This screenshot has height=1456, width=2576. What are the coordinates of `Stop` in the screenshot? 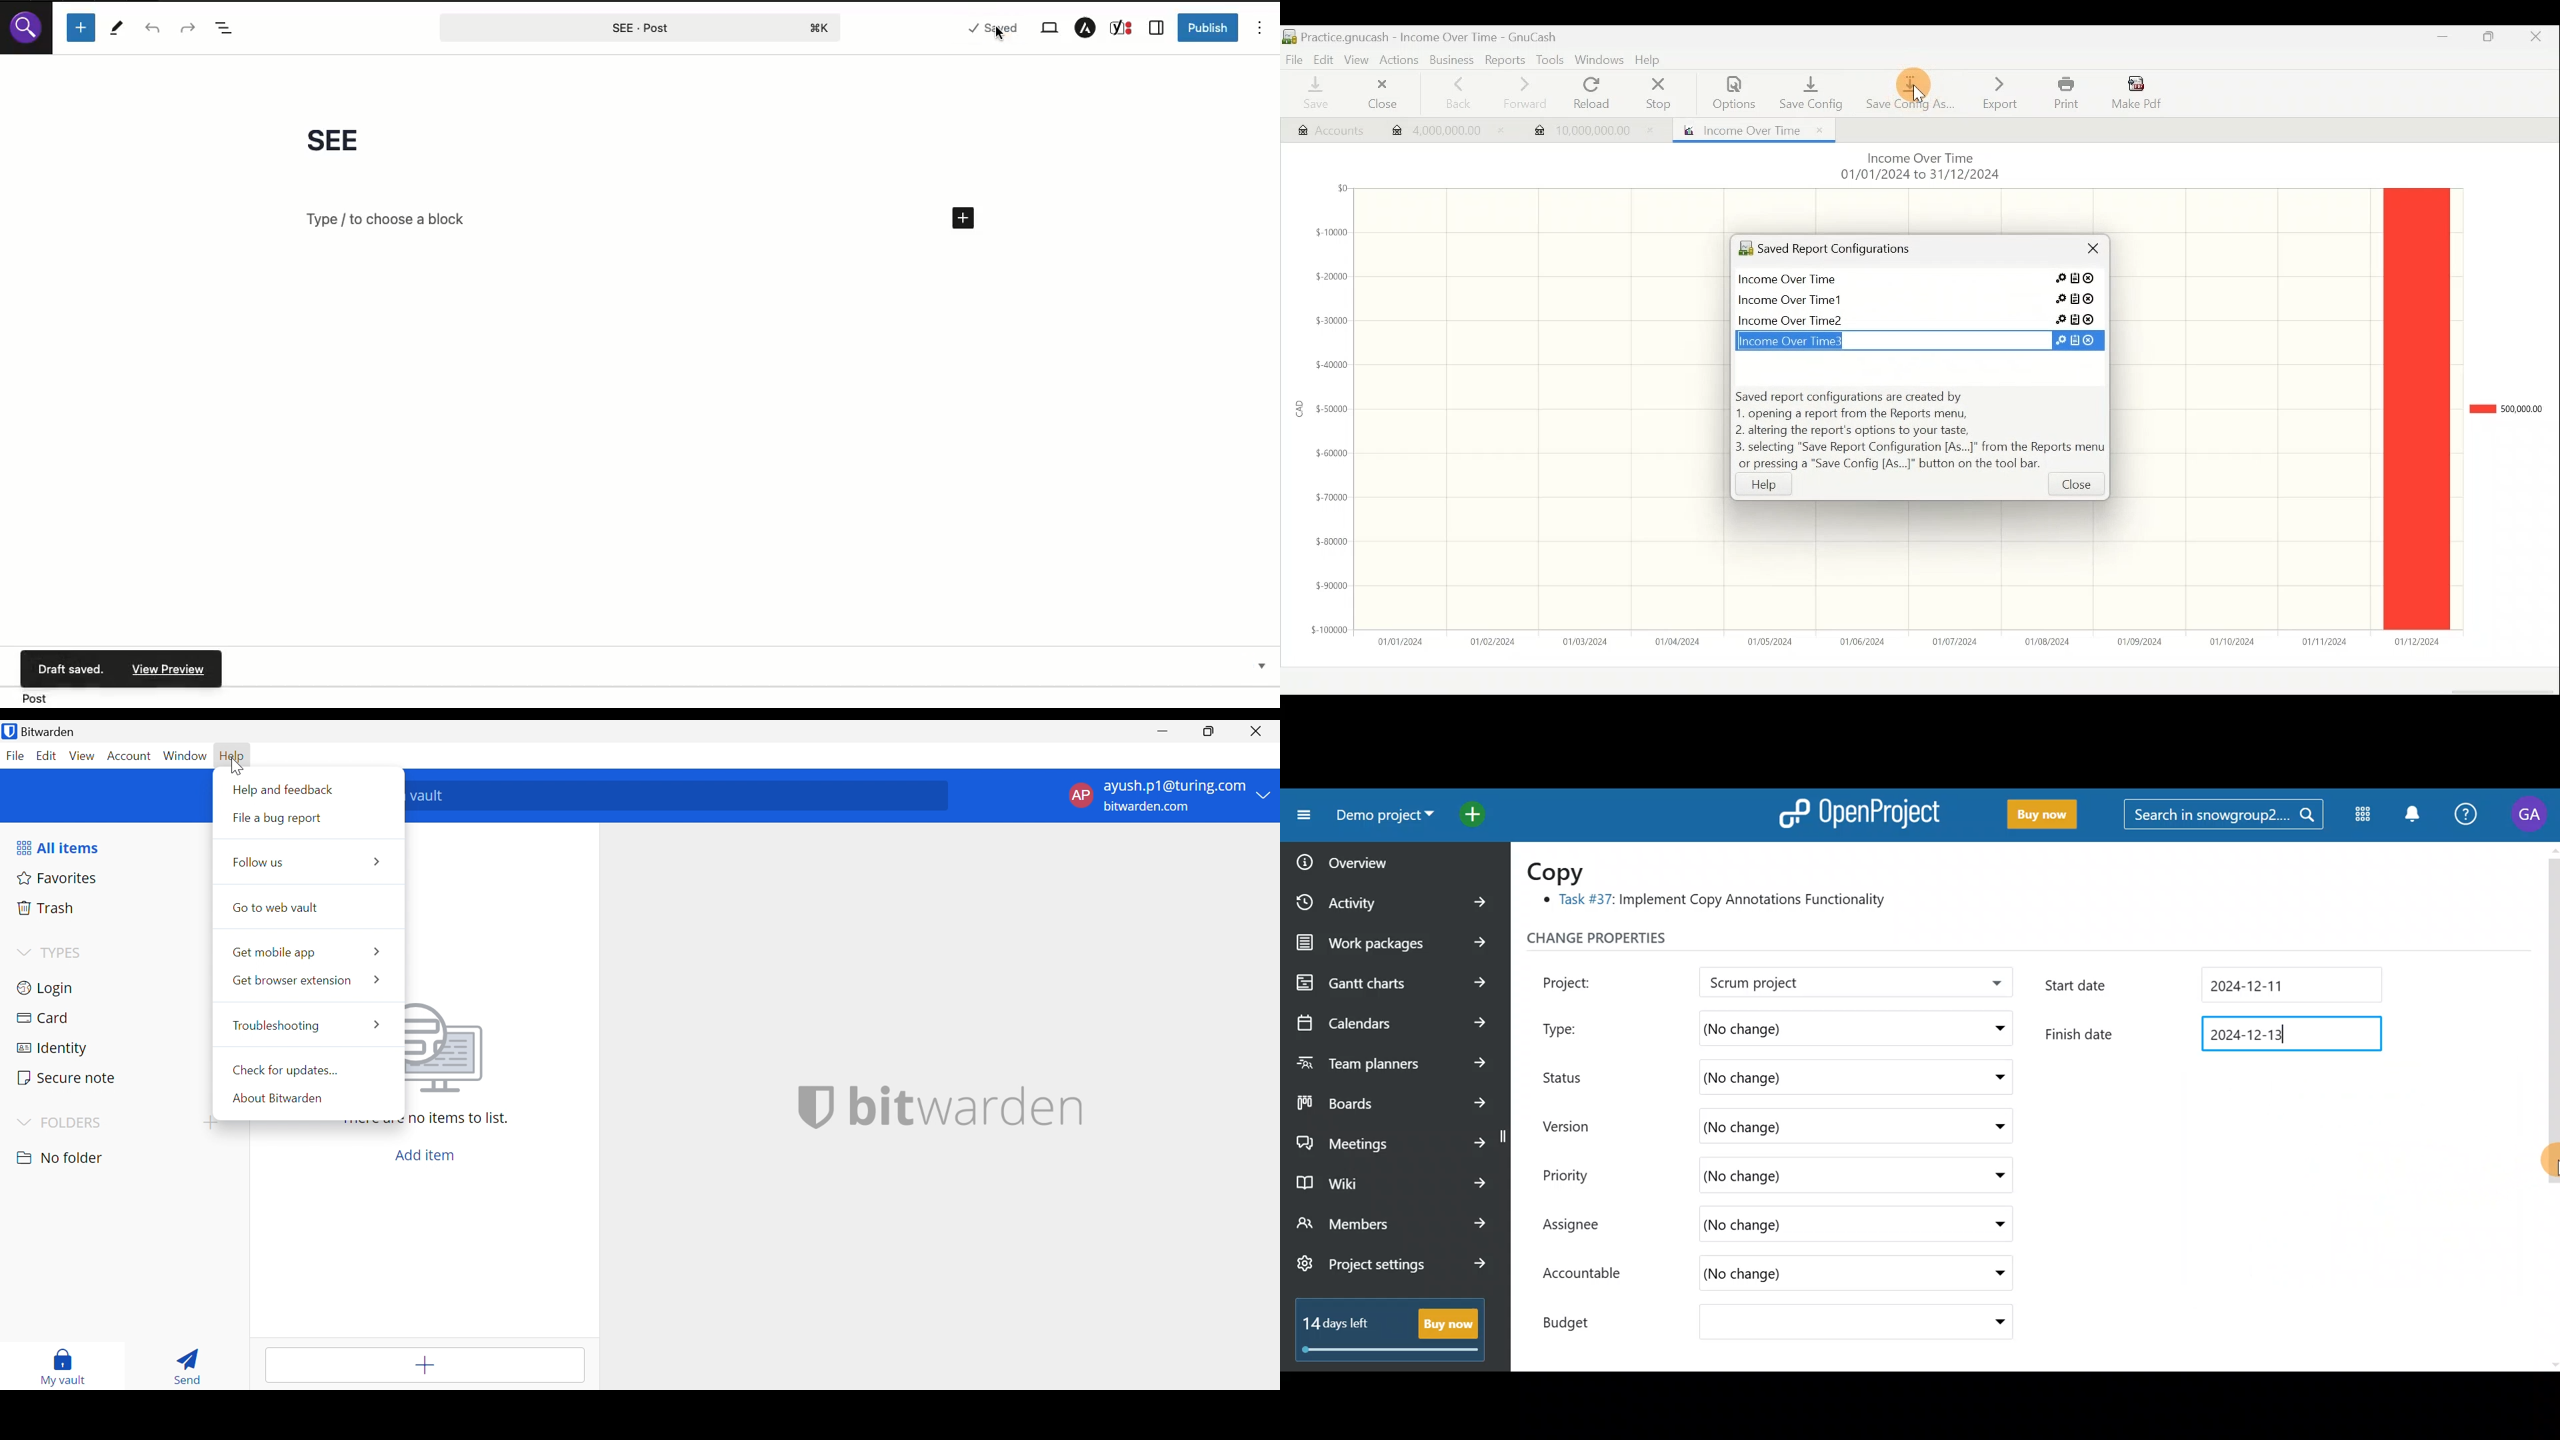 It's located at (1656, 95).